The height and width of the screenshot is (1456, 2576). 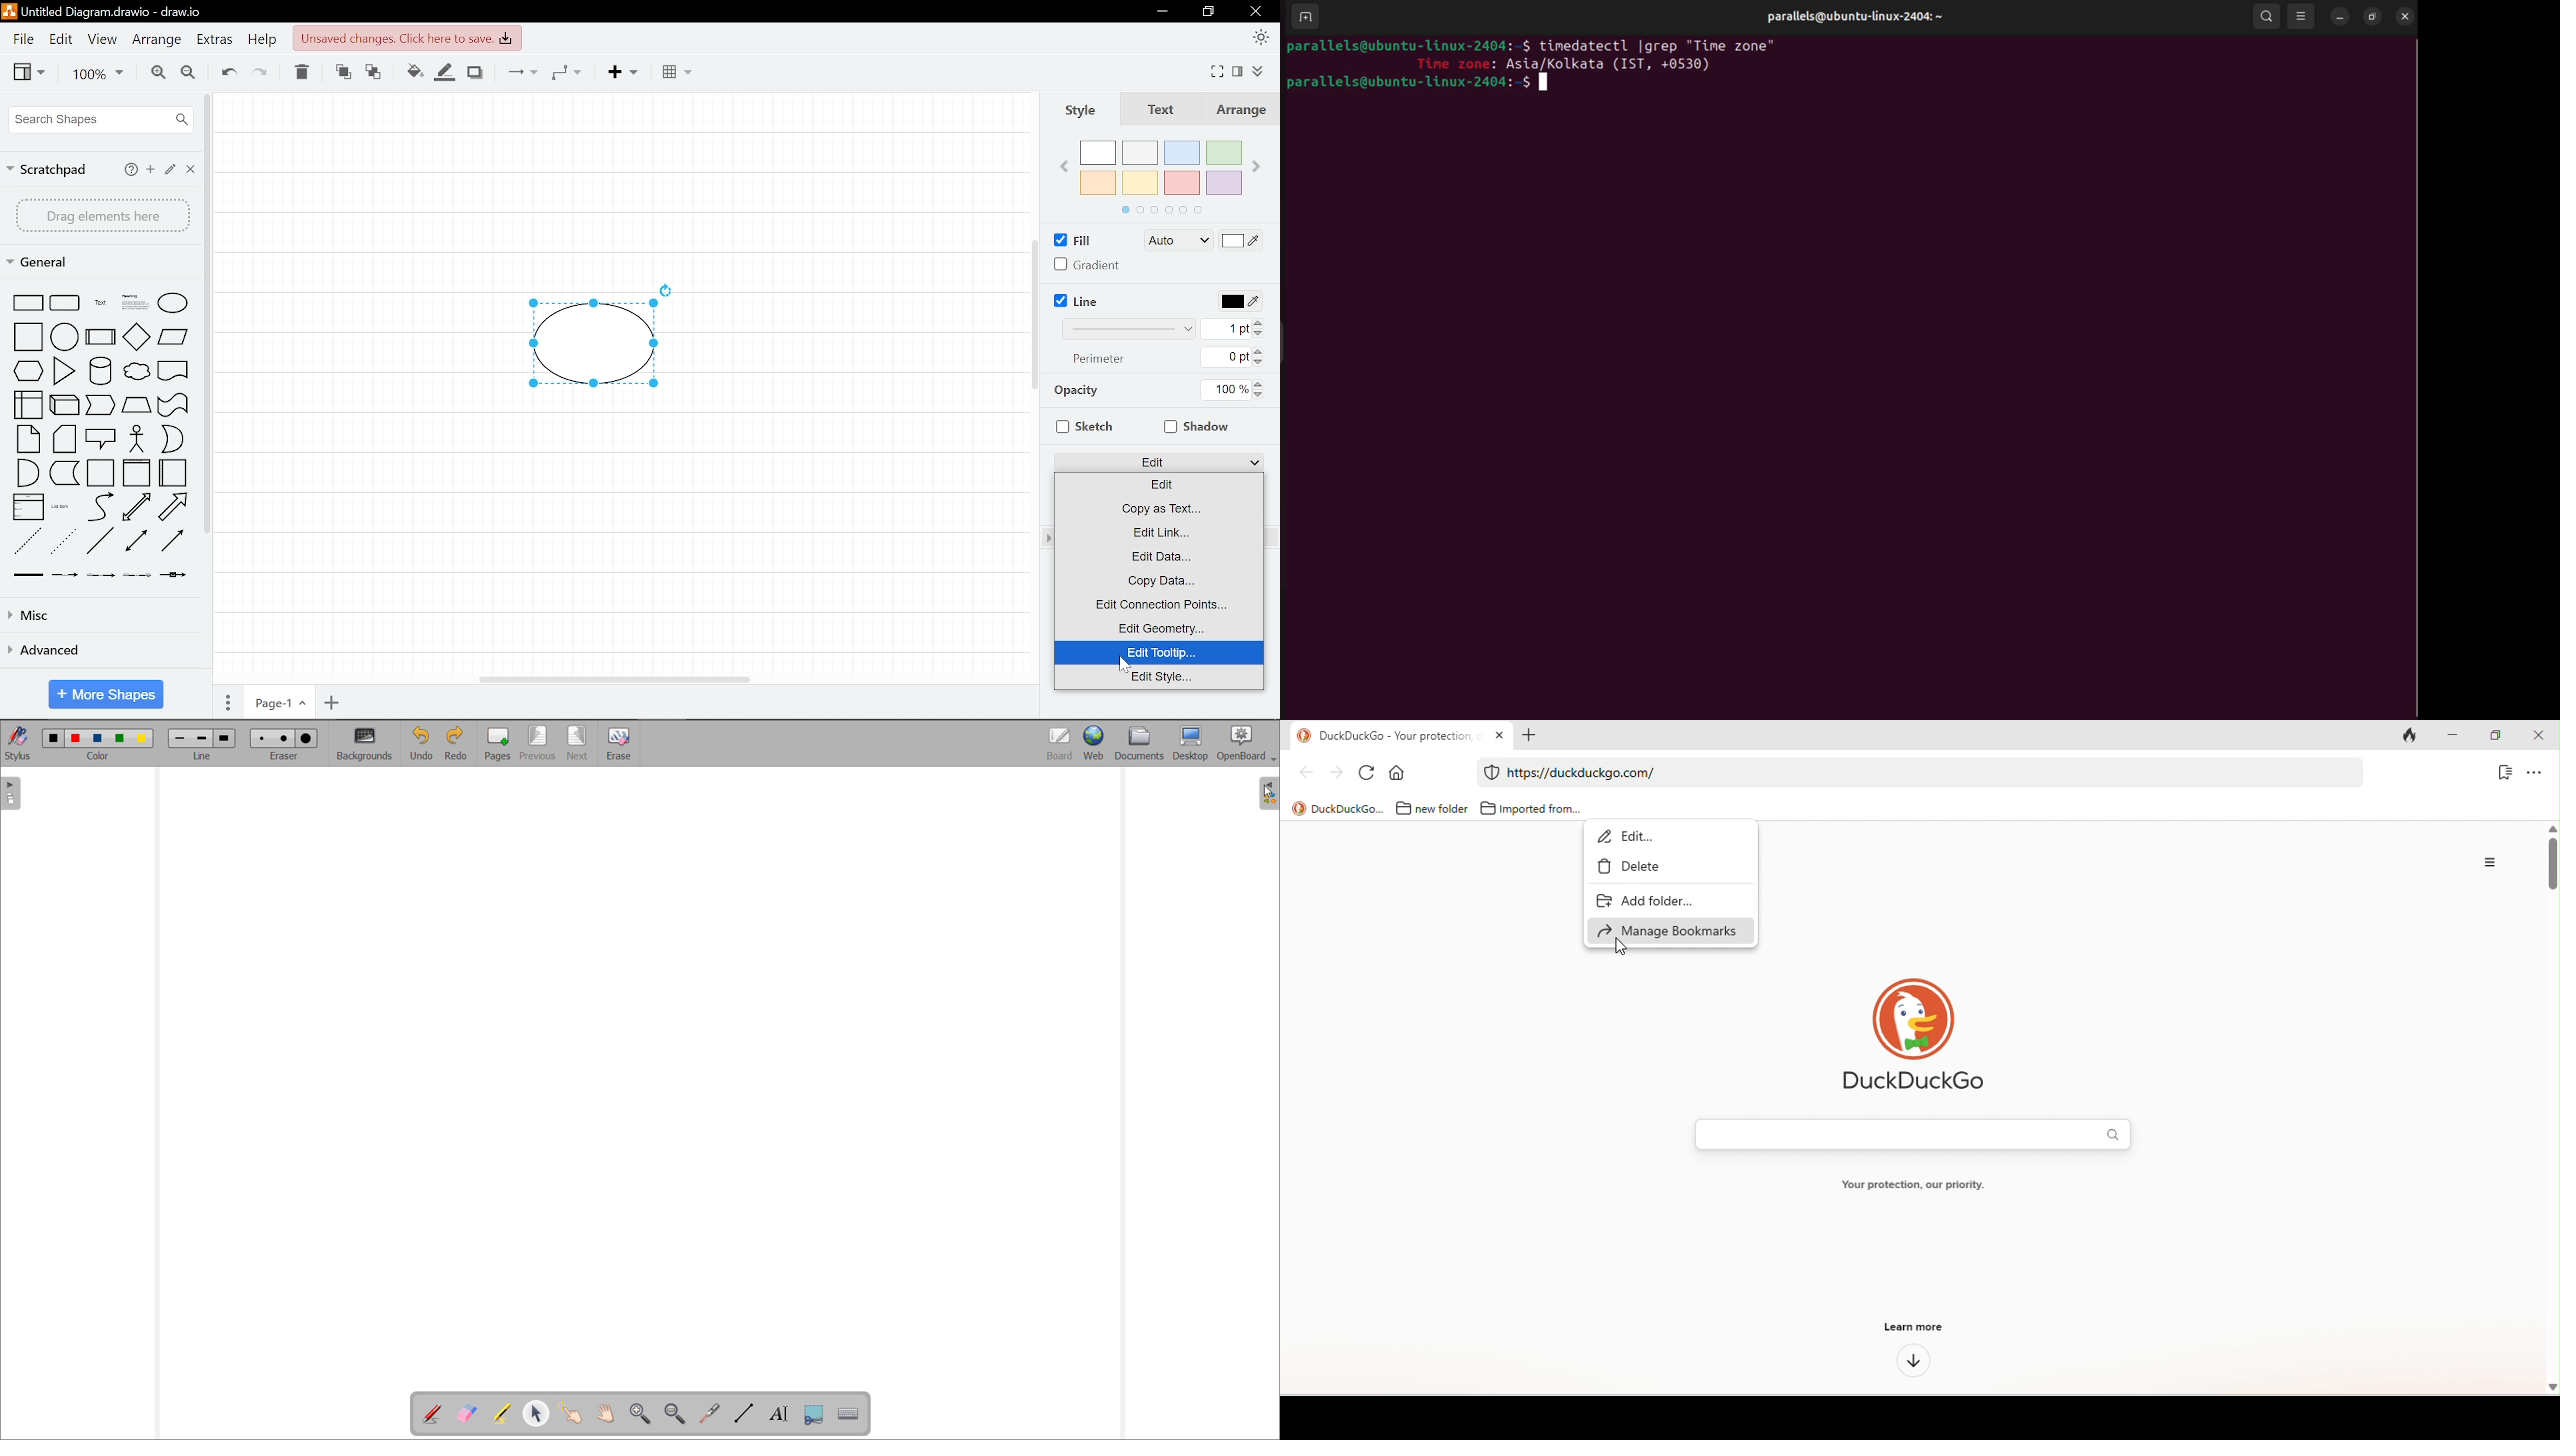 I want to click on internal storage, so click(x=29, y=406).